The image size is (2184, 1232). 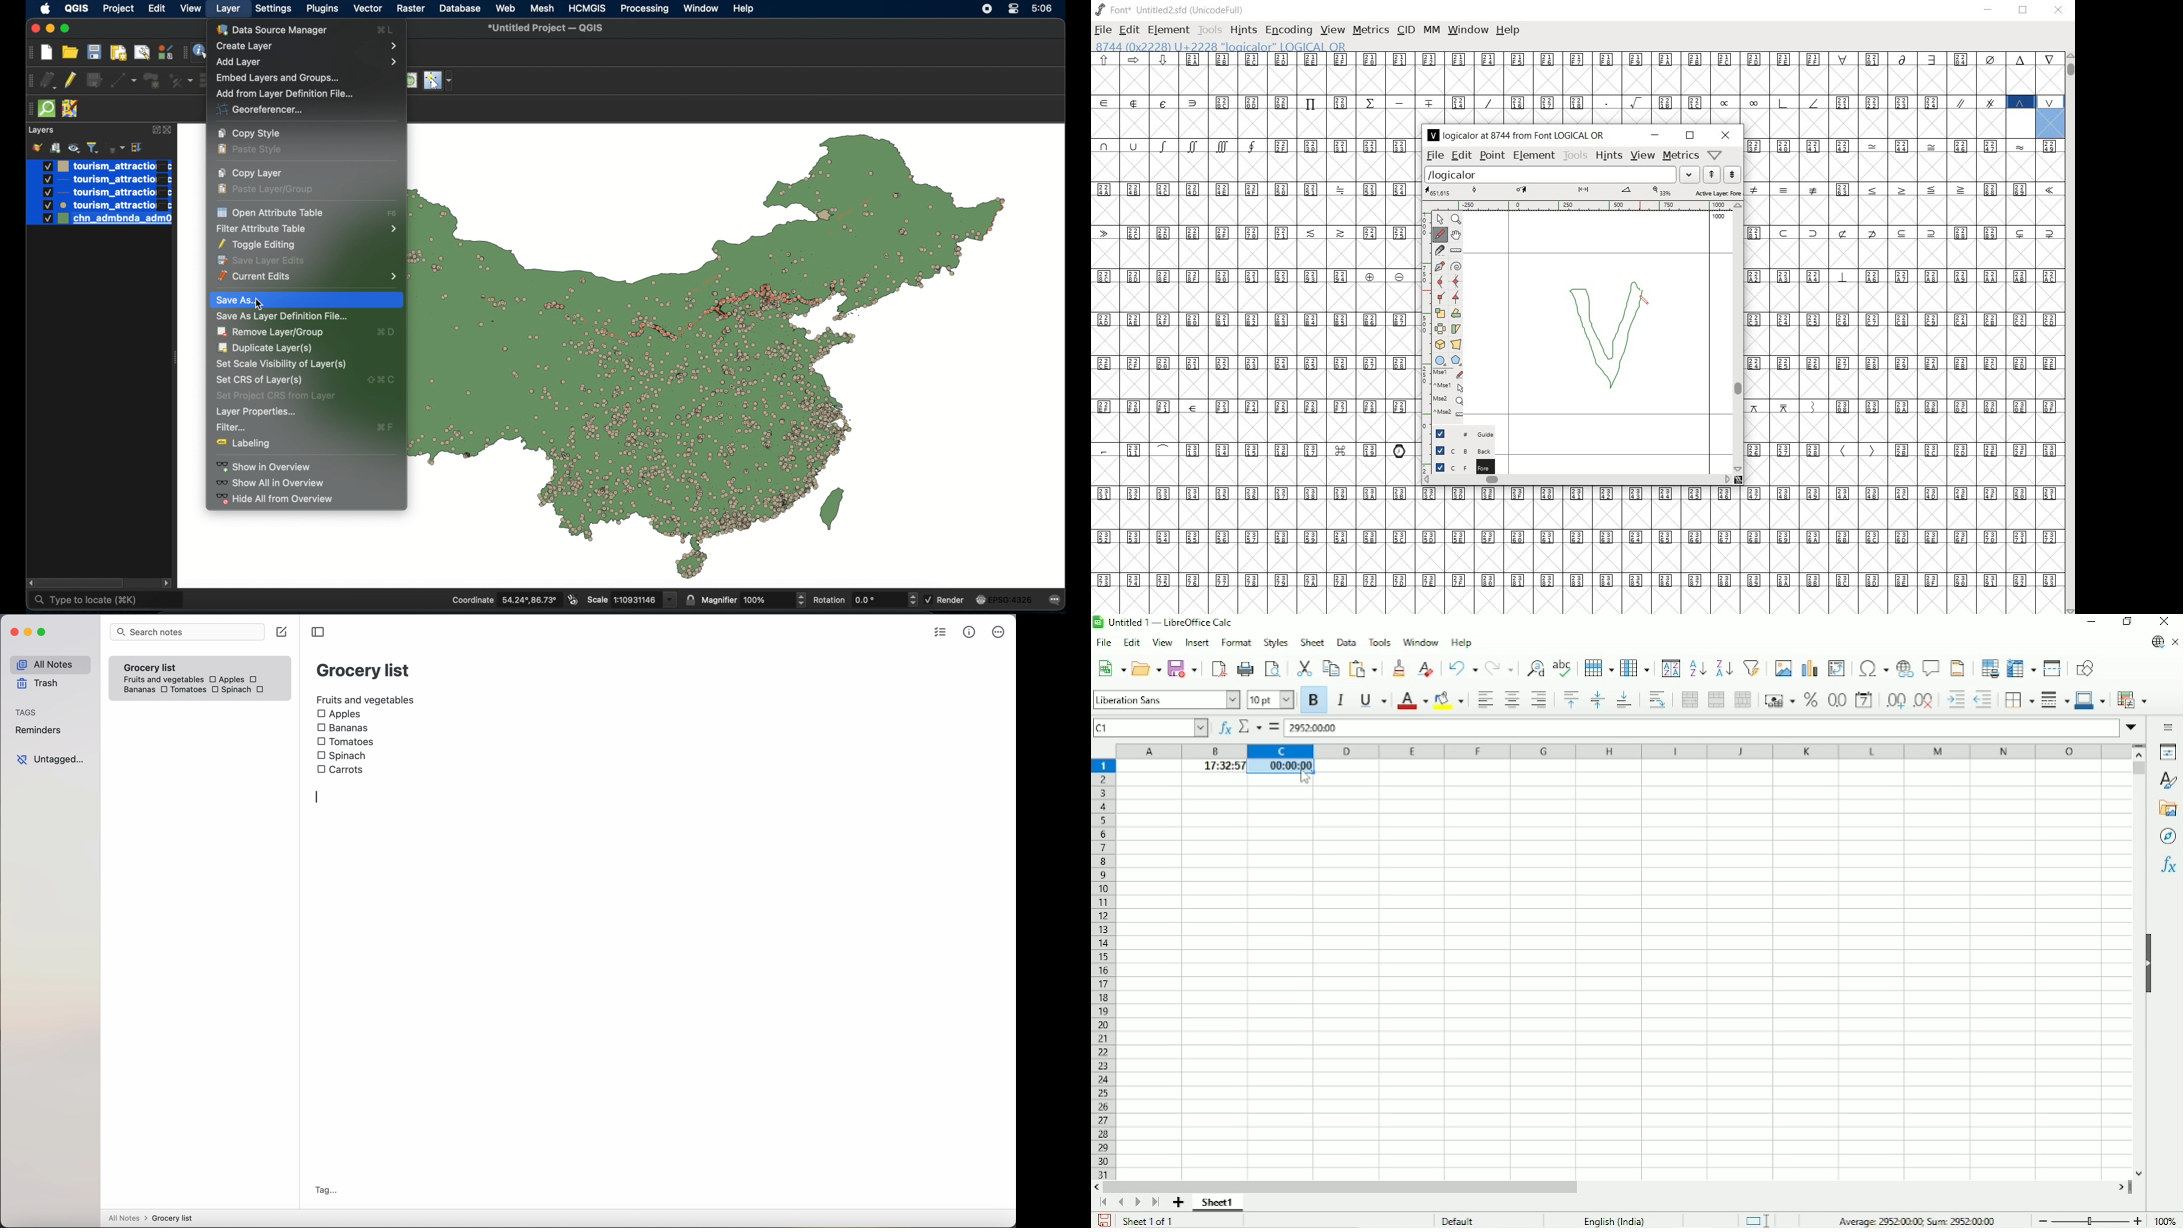 I want to click on more options, so click(x=999, y=634).